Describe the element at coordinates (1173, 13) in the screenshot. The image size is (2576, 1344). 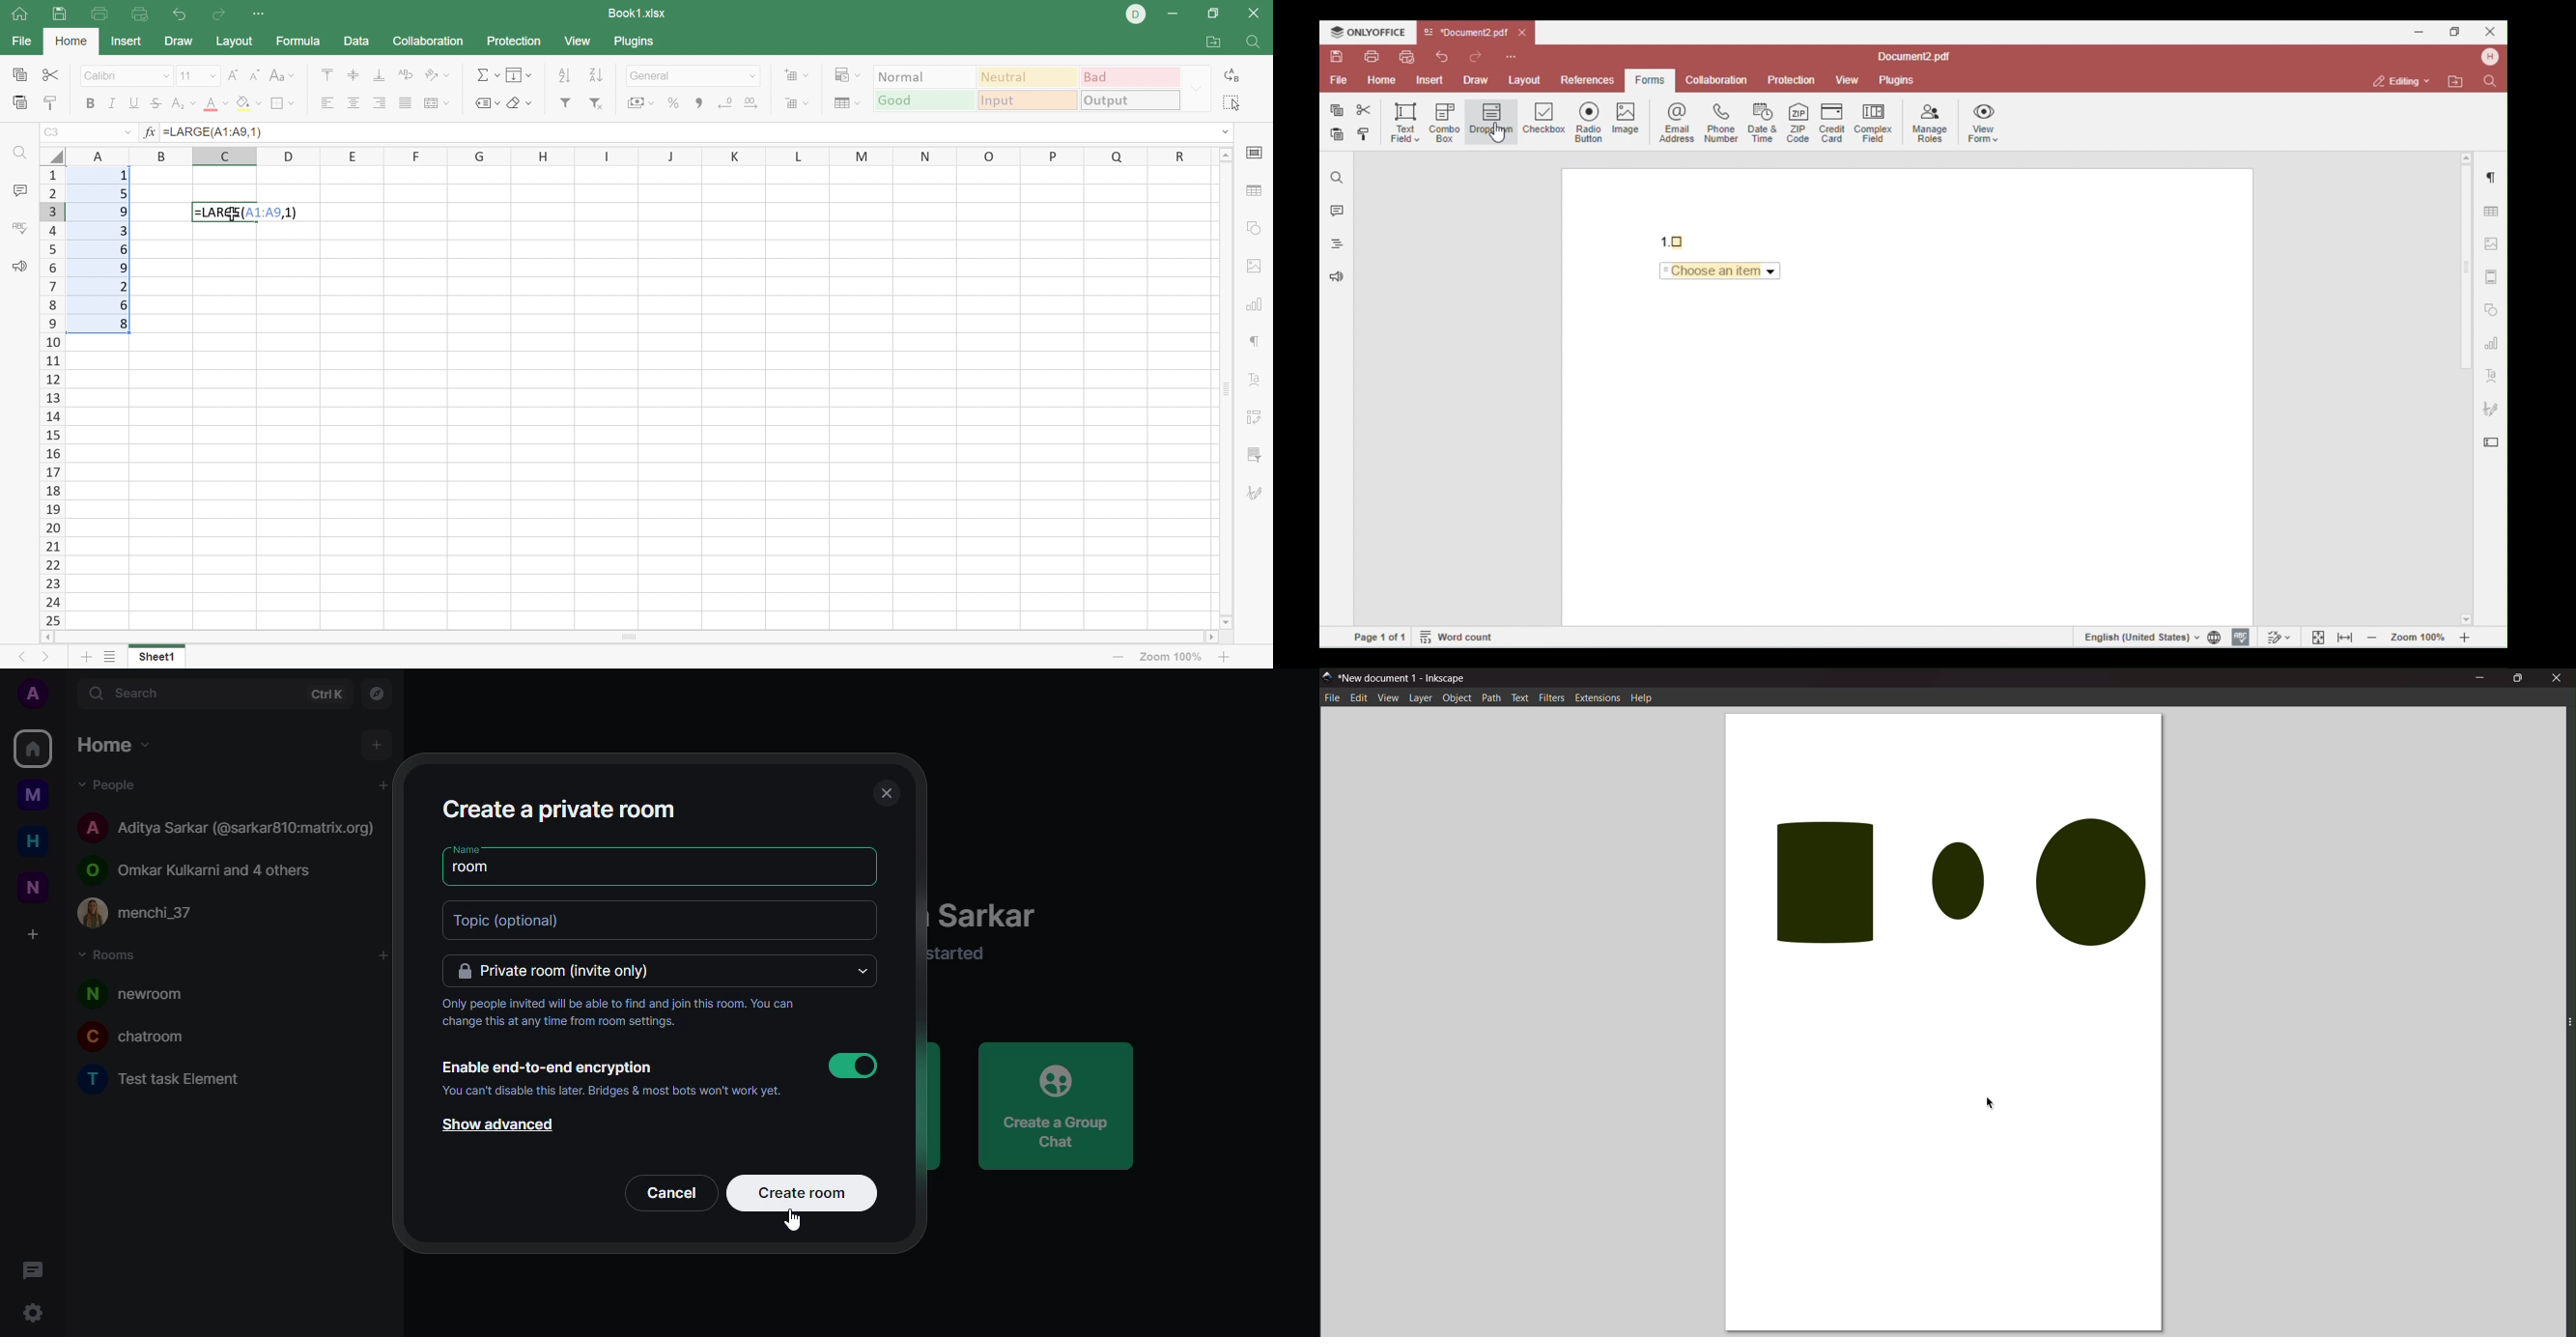
I see `Minimize` at that location.